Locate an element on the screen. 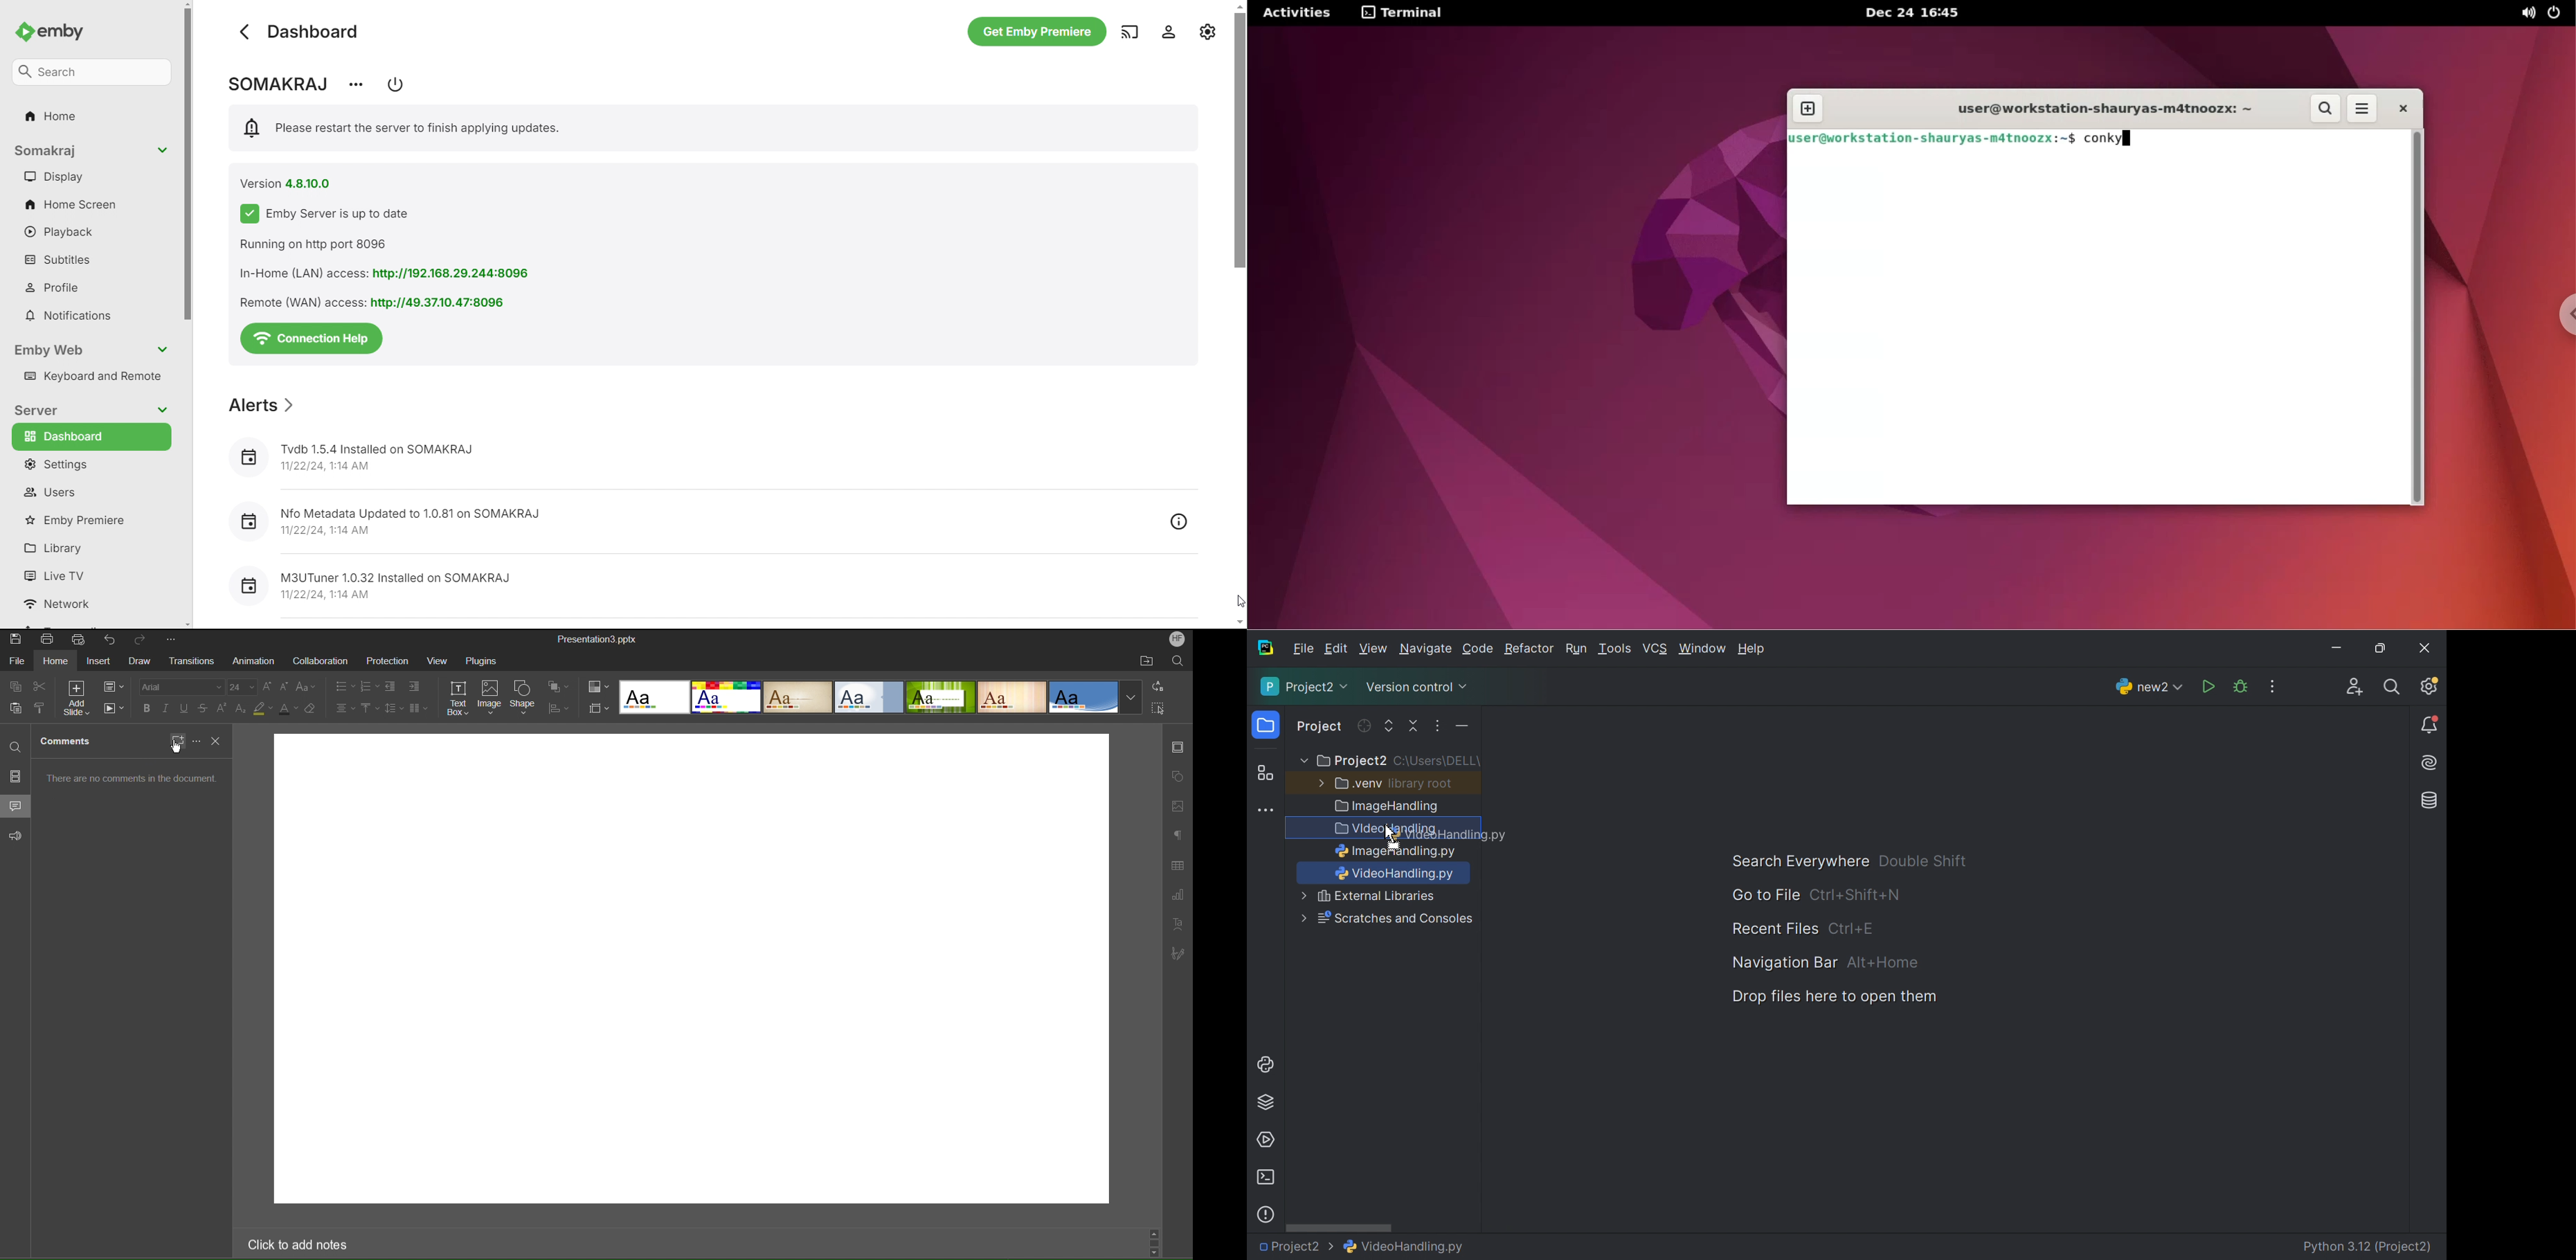  settings is located at coordinates (1208, 31).